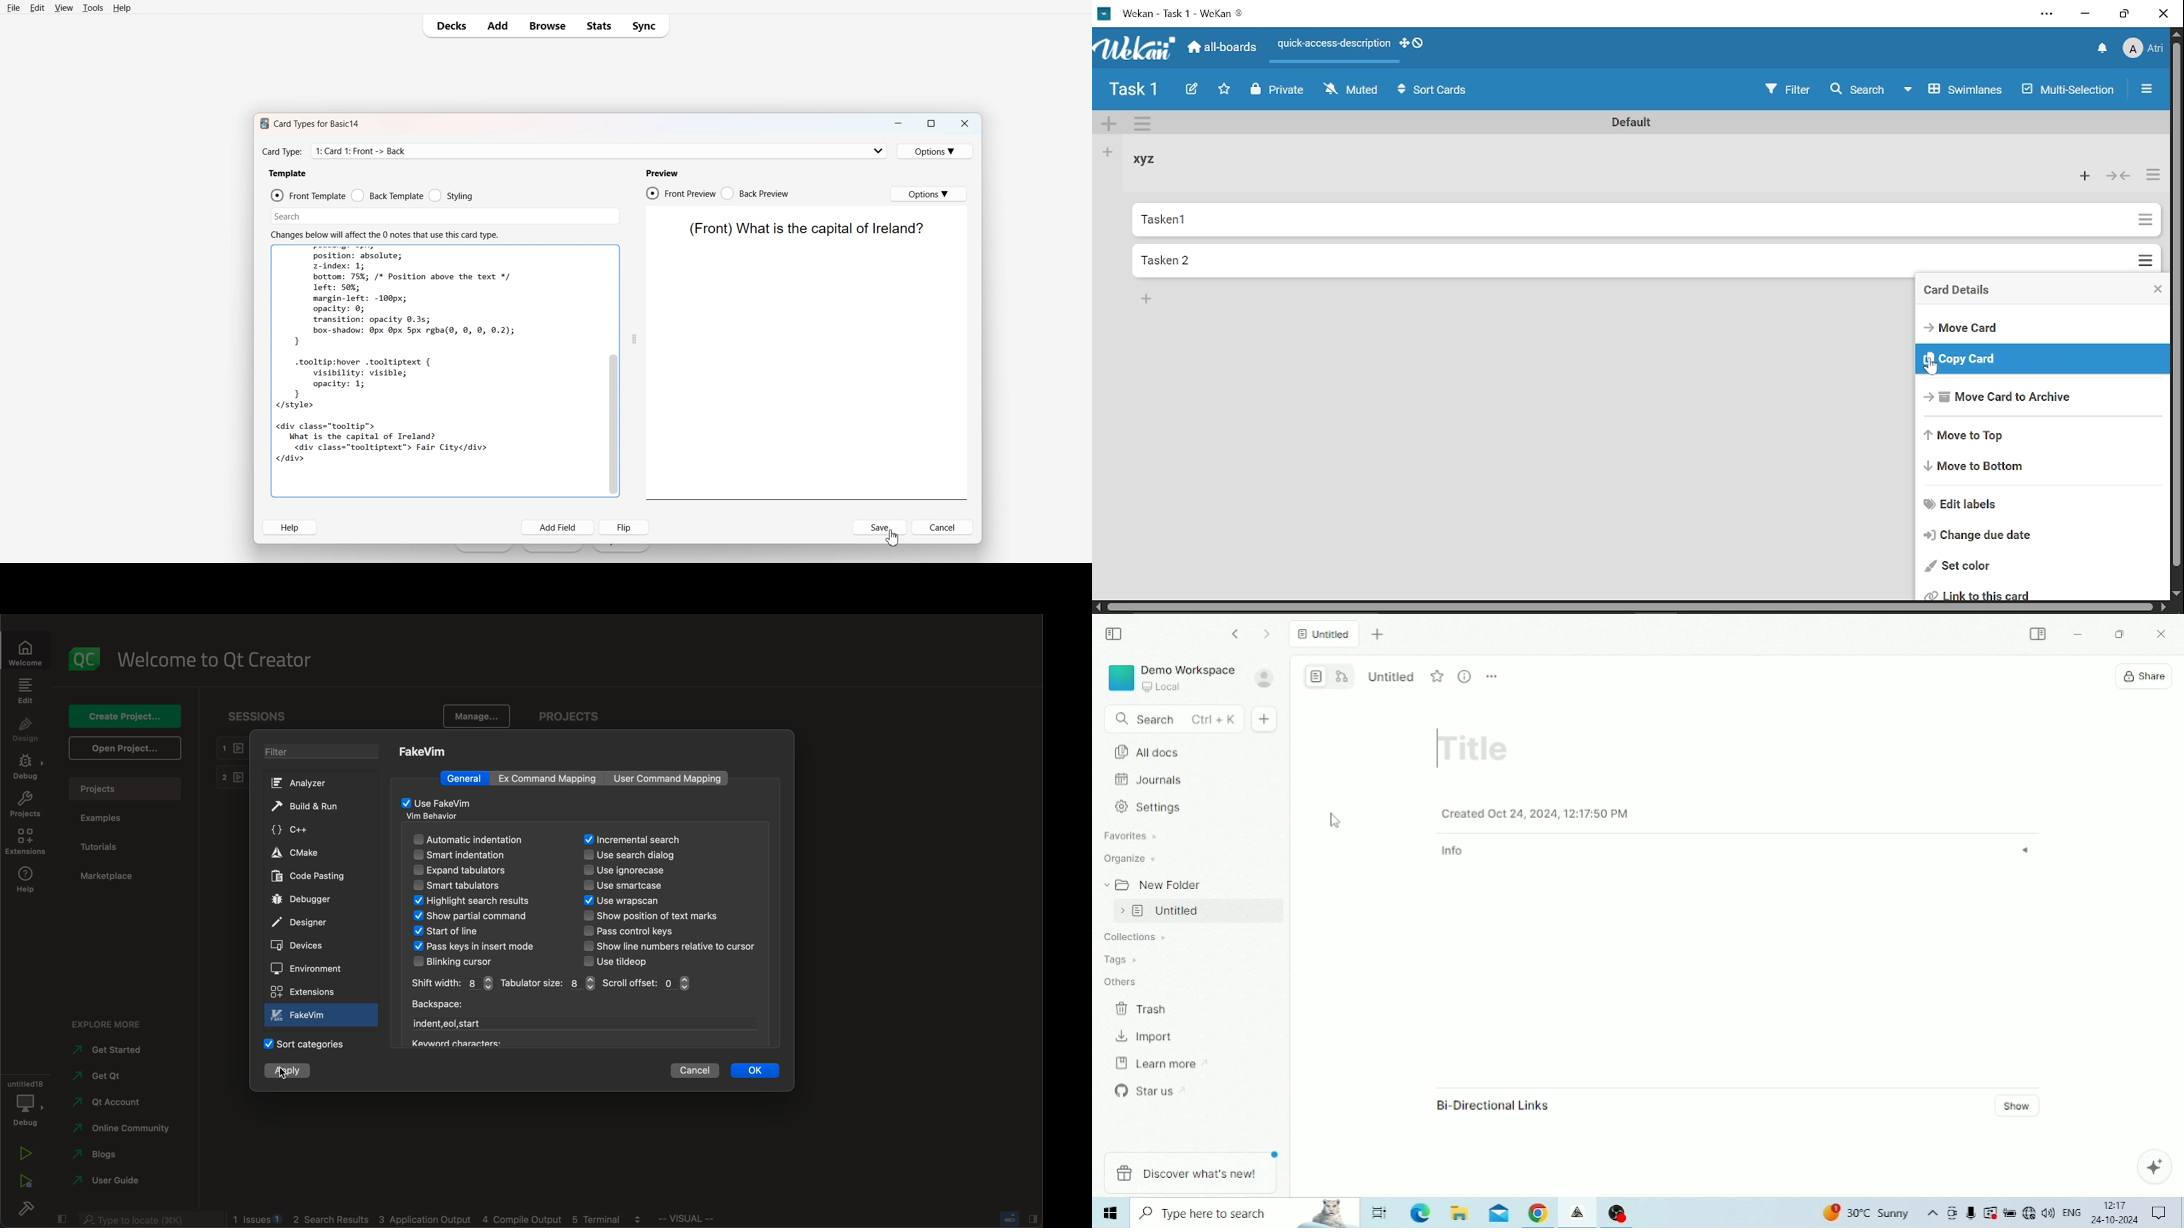 The image size is (2184, 1232). What do you see at coordinates (1628, 220) in the screenshot?
I see `Card titled "Tasken 1"` at bounding box center [1628, 220].